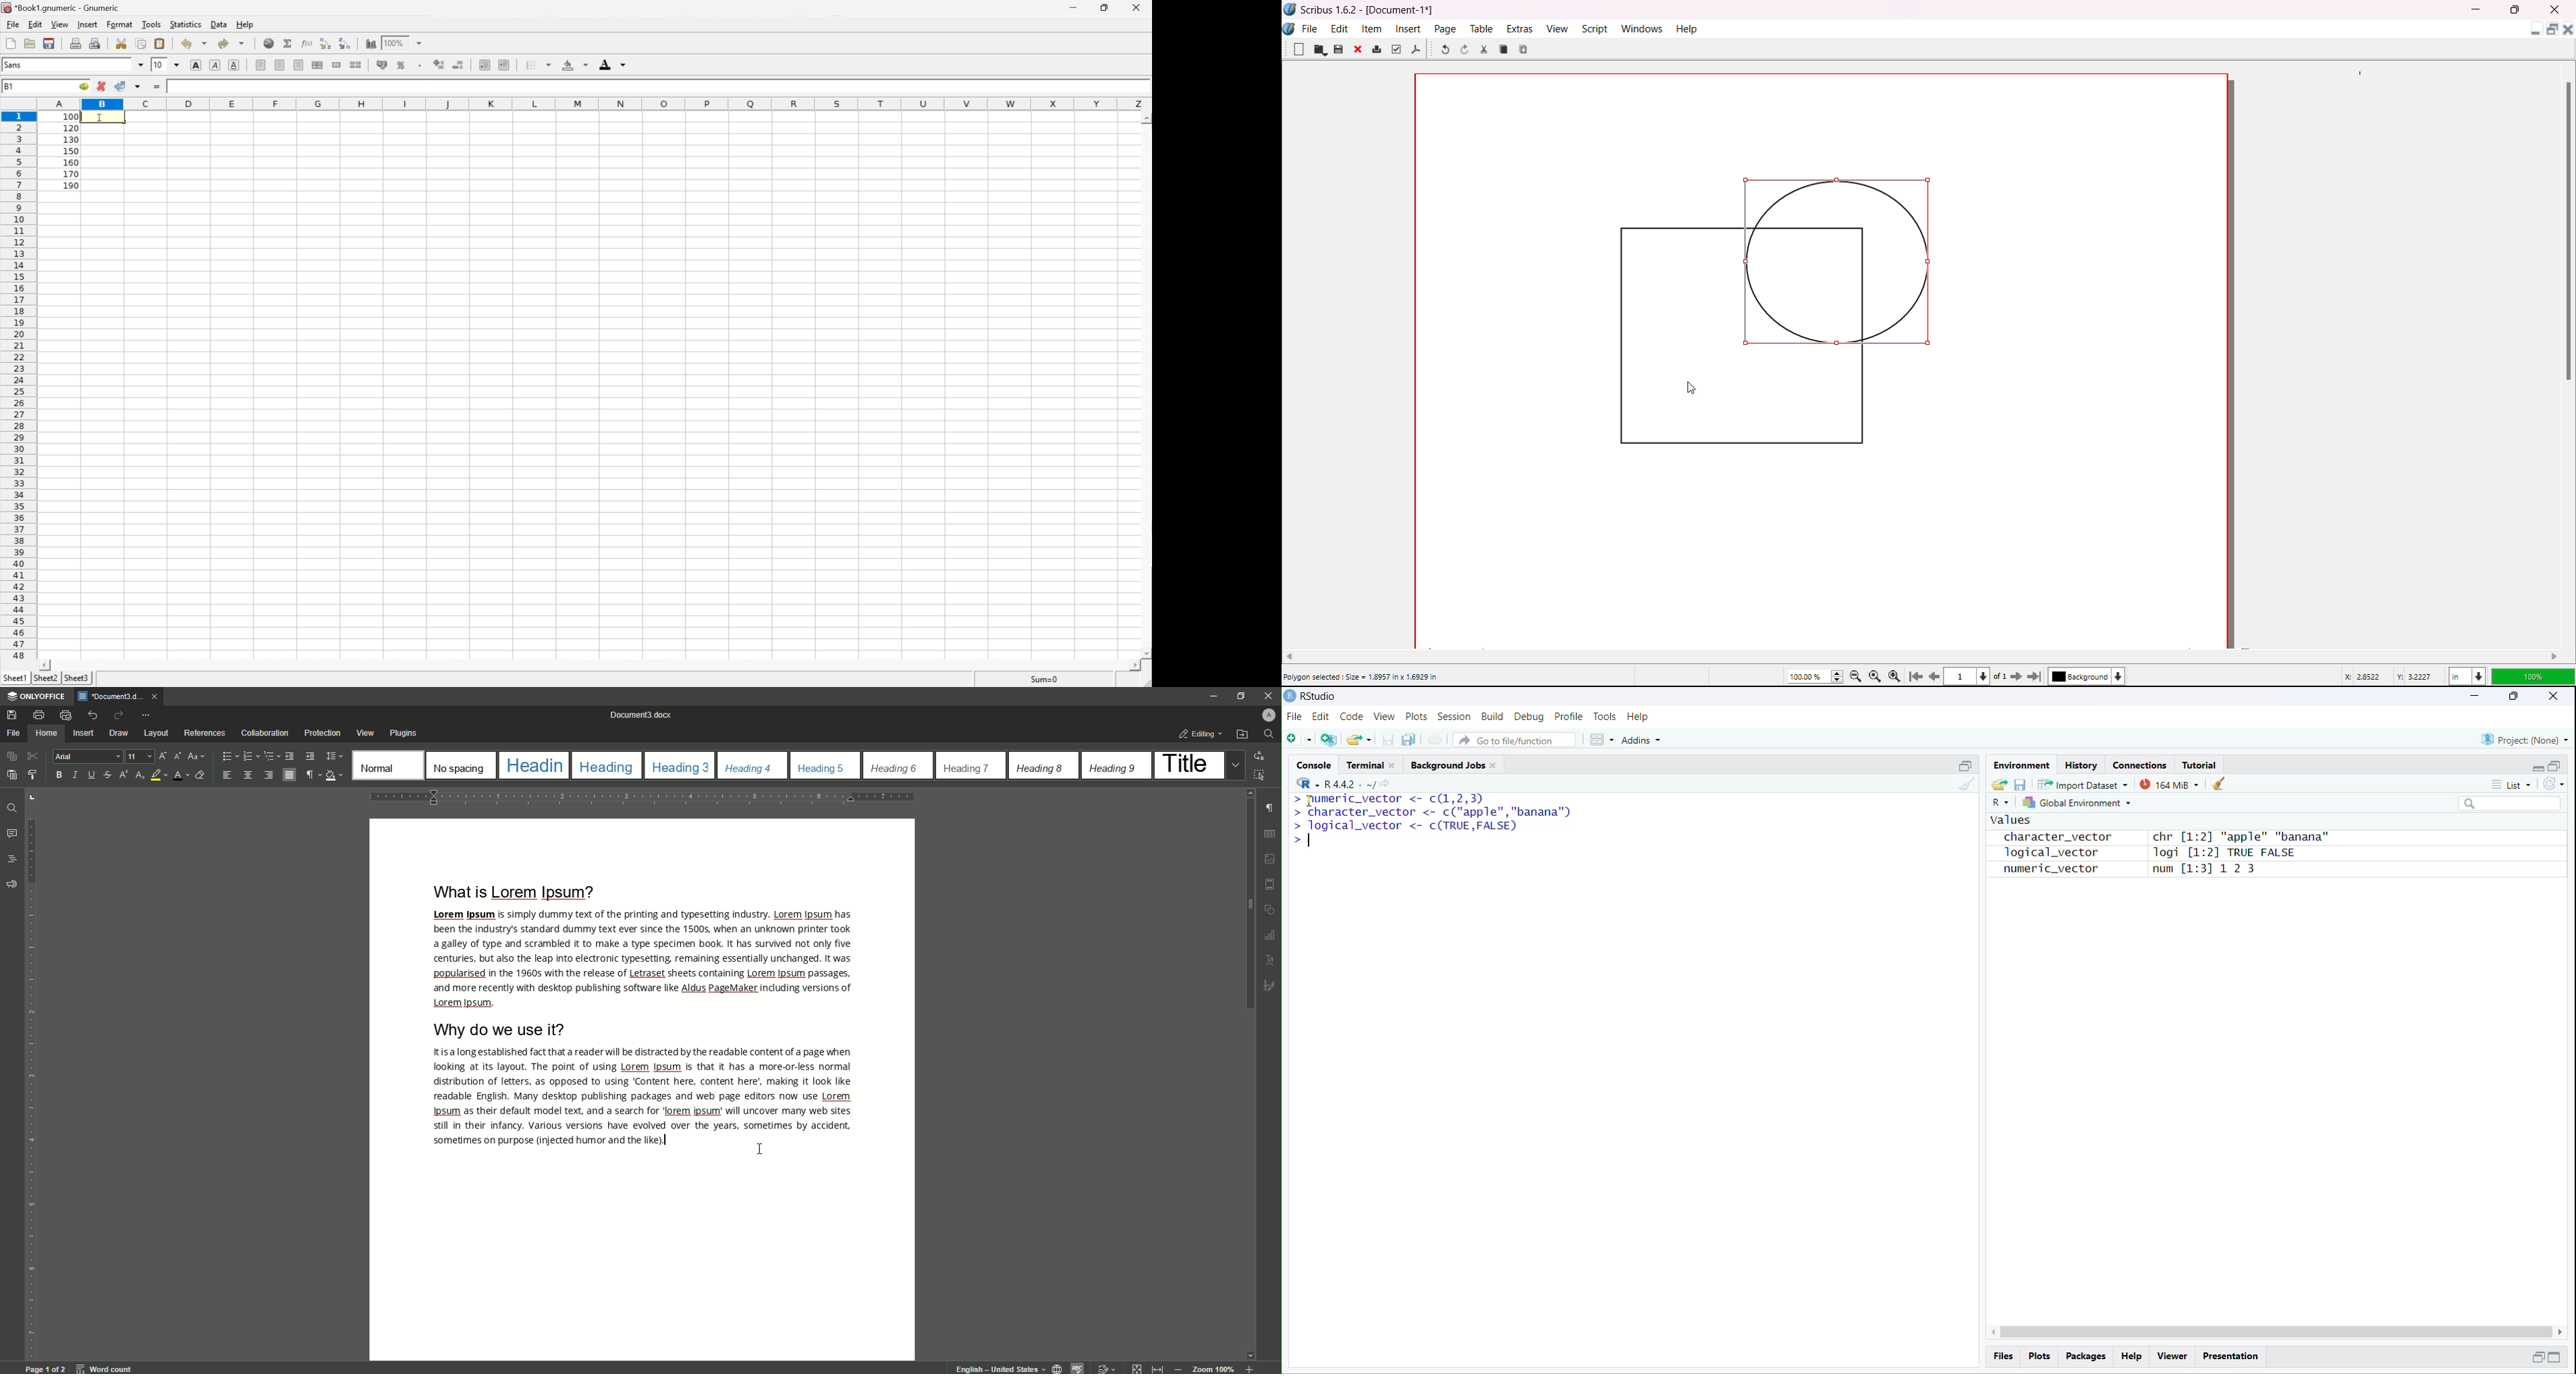  I want to click on Objects, so click(1751, 311).